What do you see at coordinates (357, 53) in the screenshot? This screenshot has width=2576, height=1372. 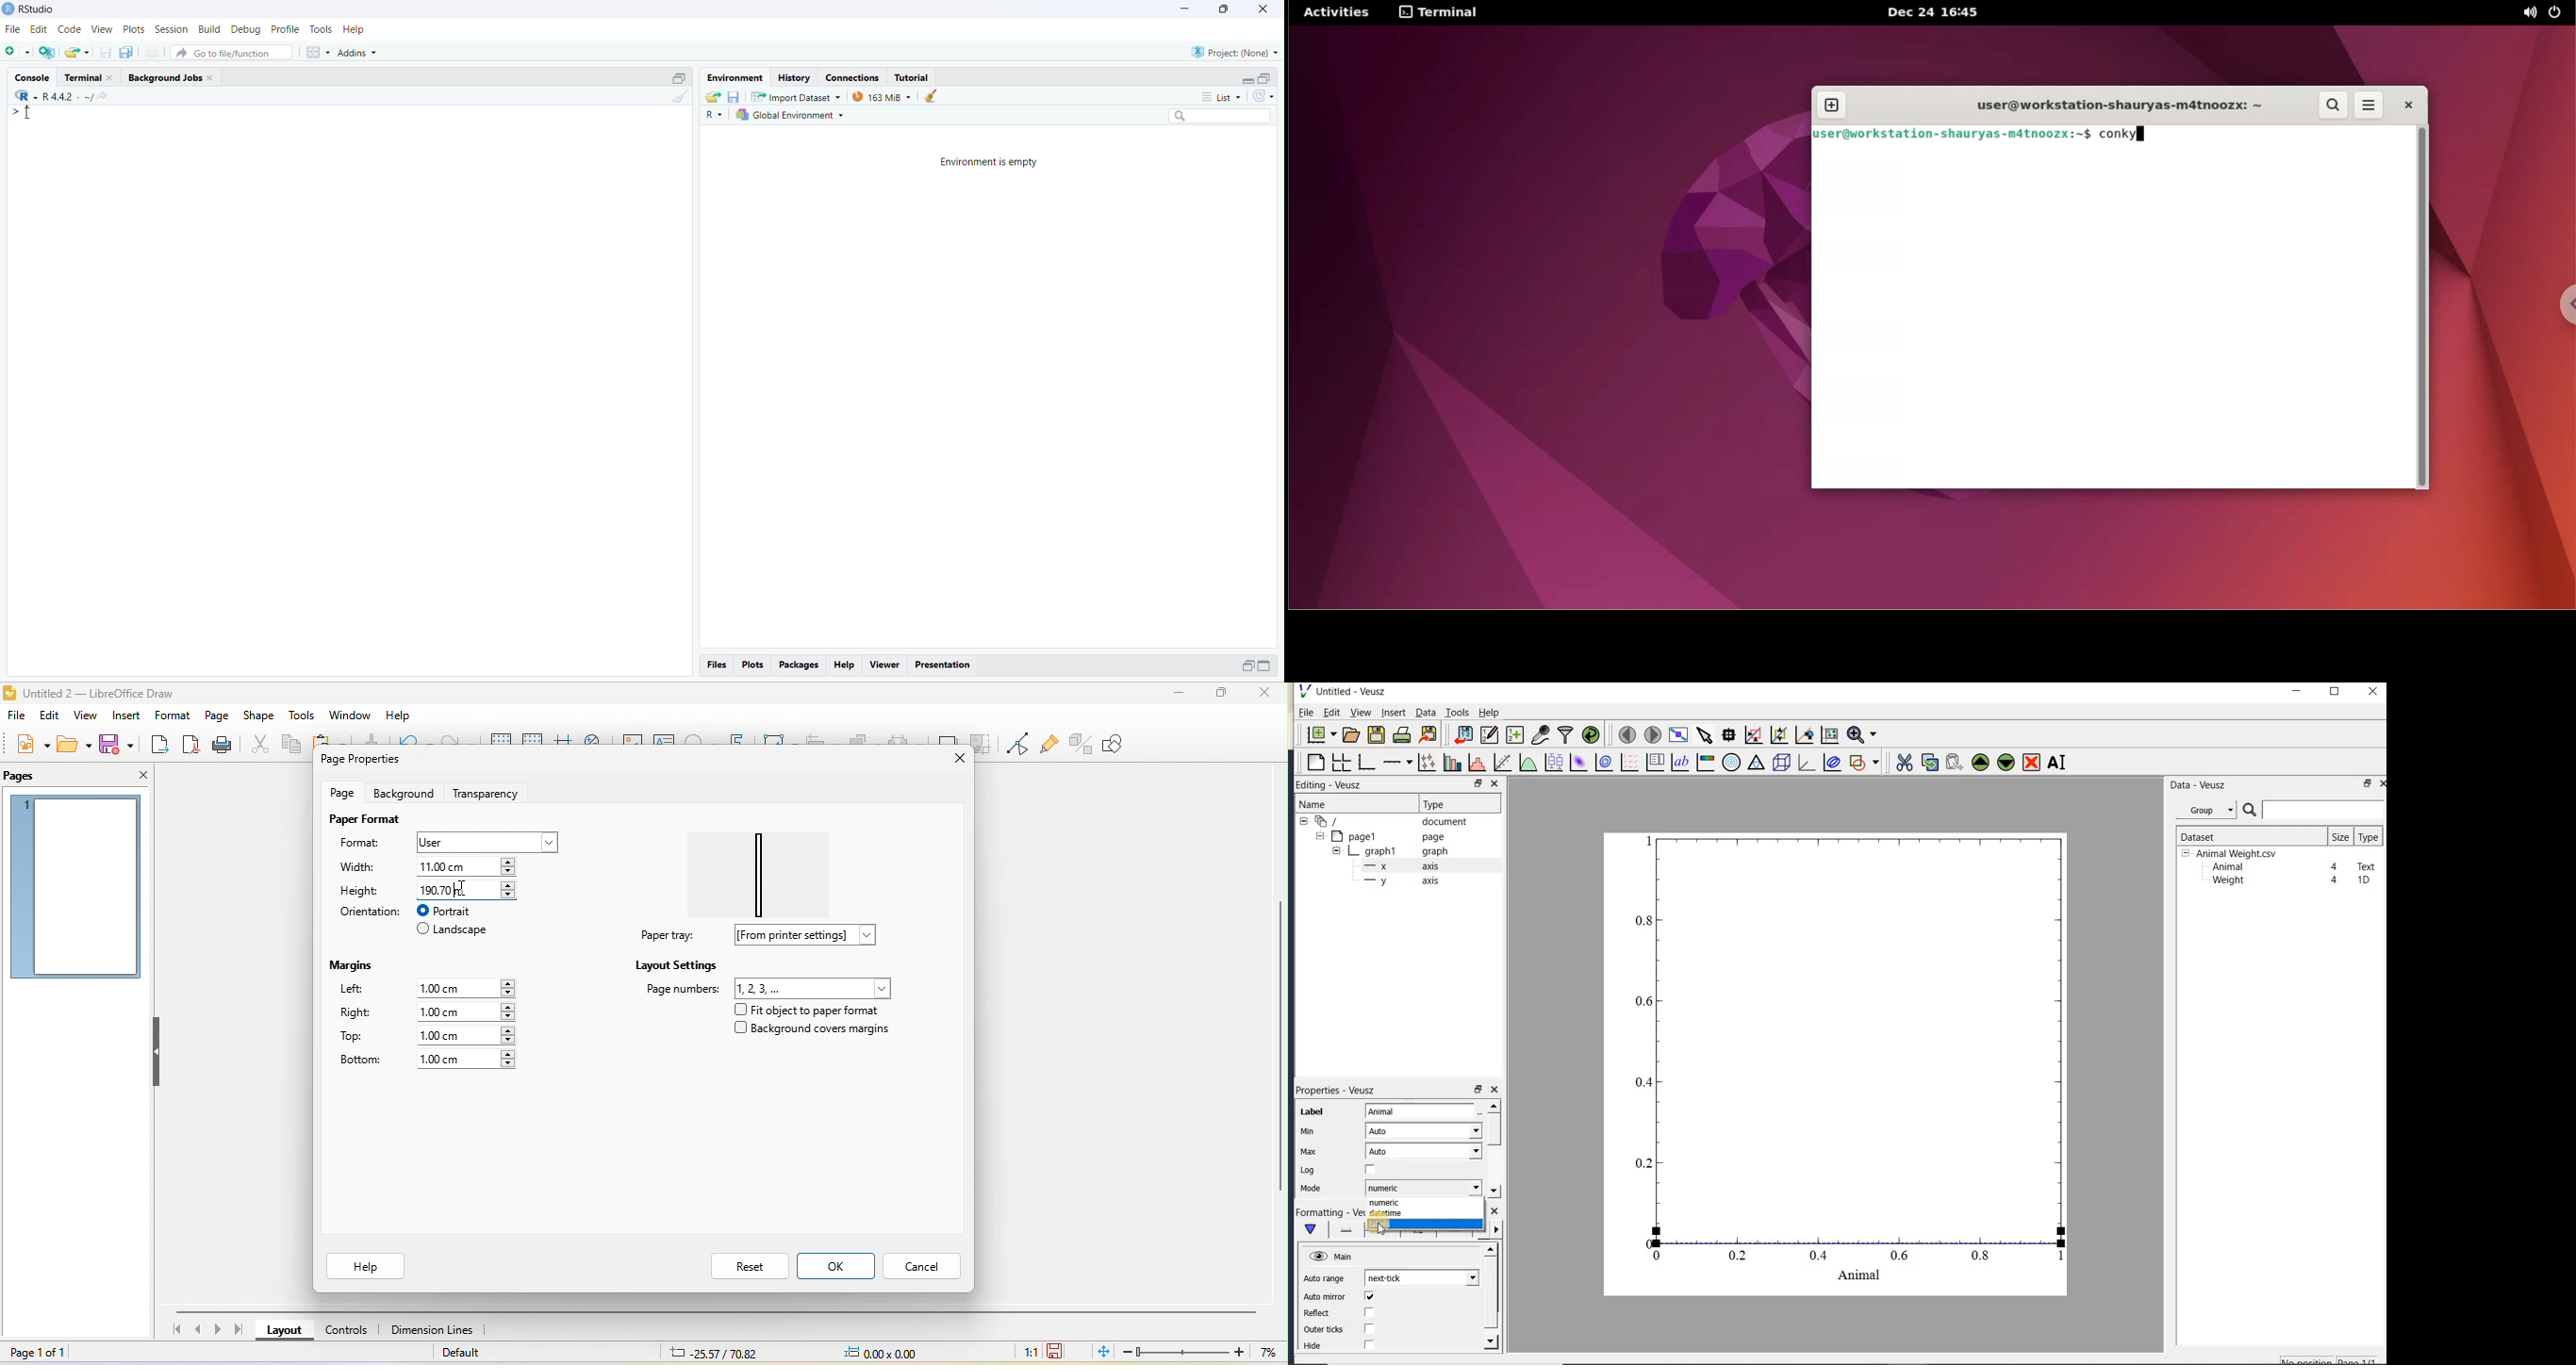 I see `Addins` at bounding box center [357, 53].